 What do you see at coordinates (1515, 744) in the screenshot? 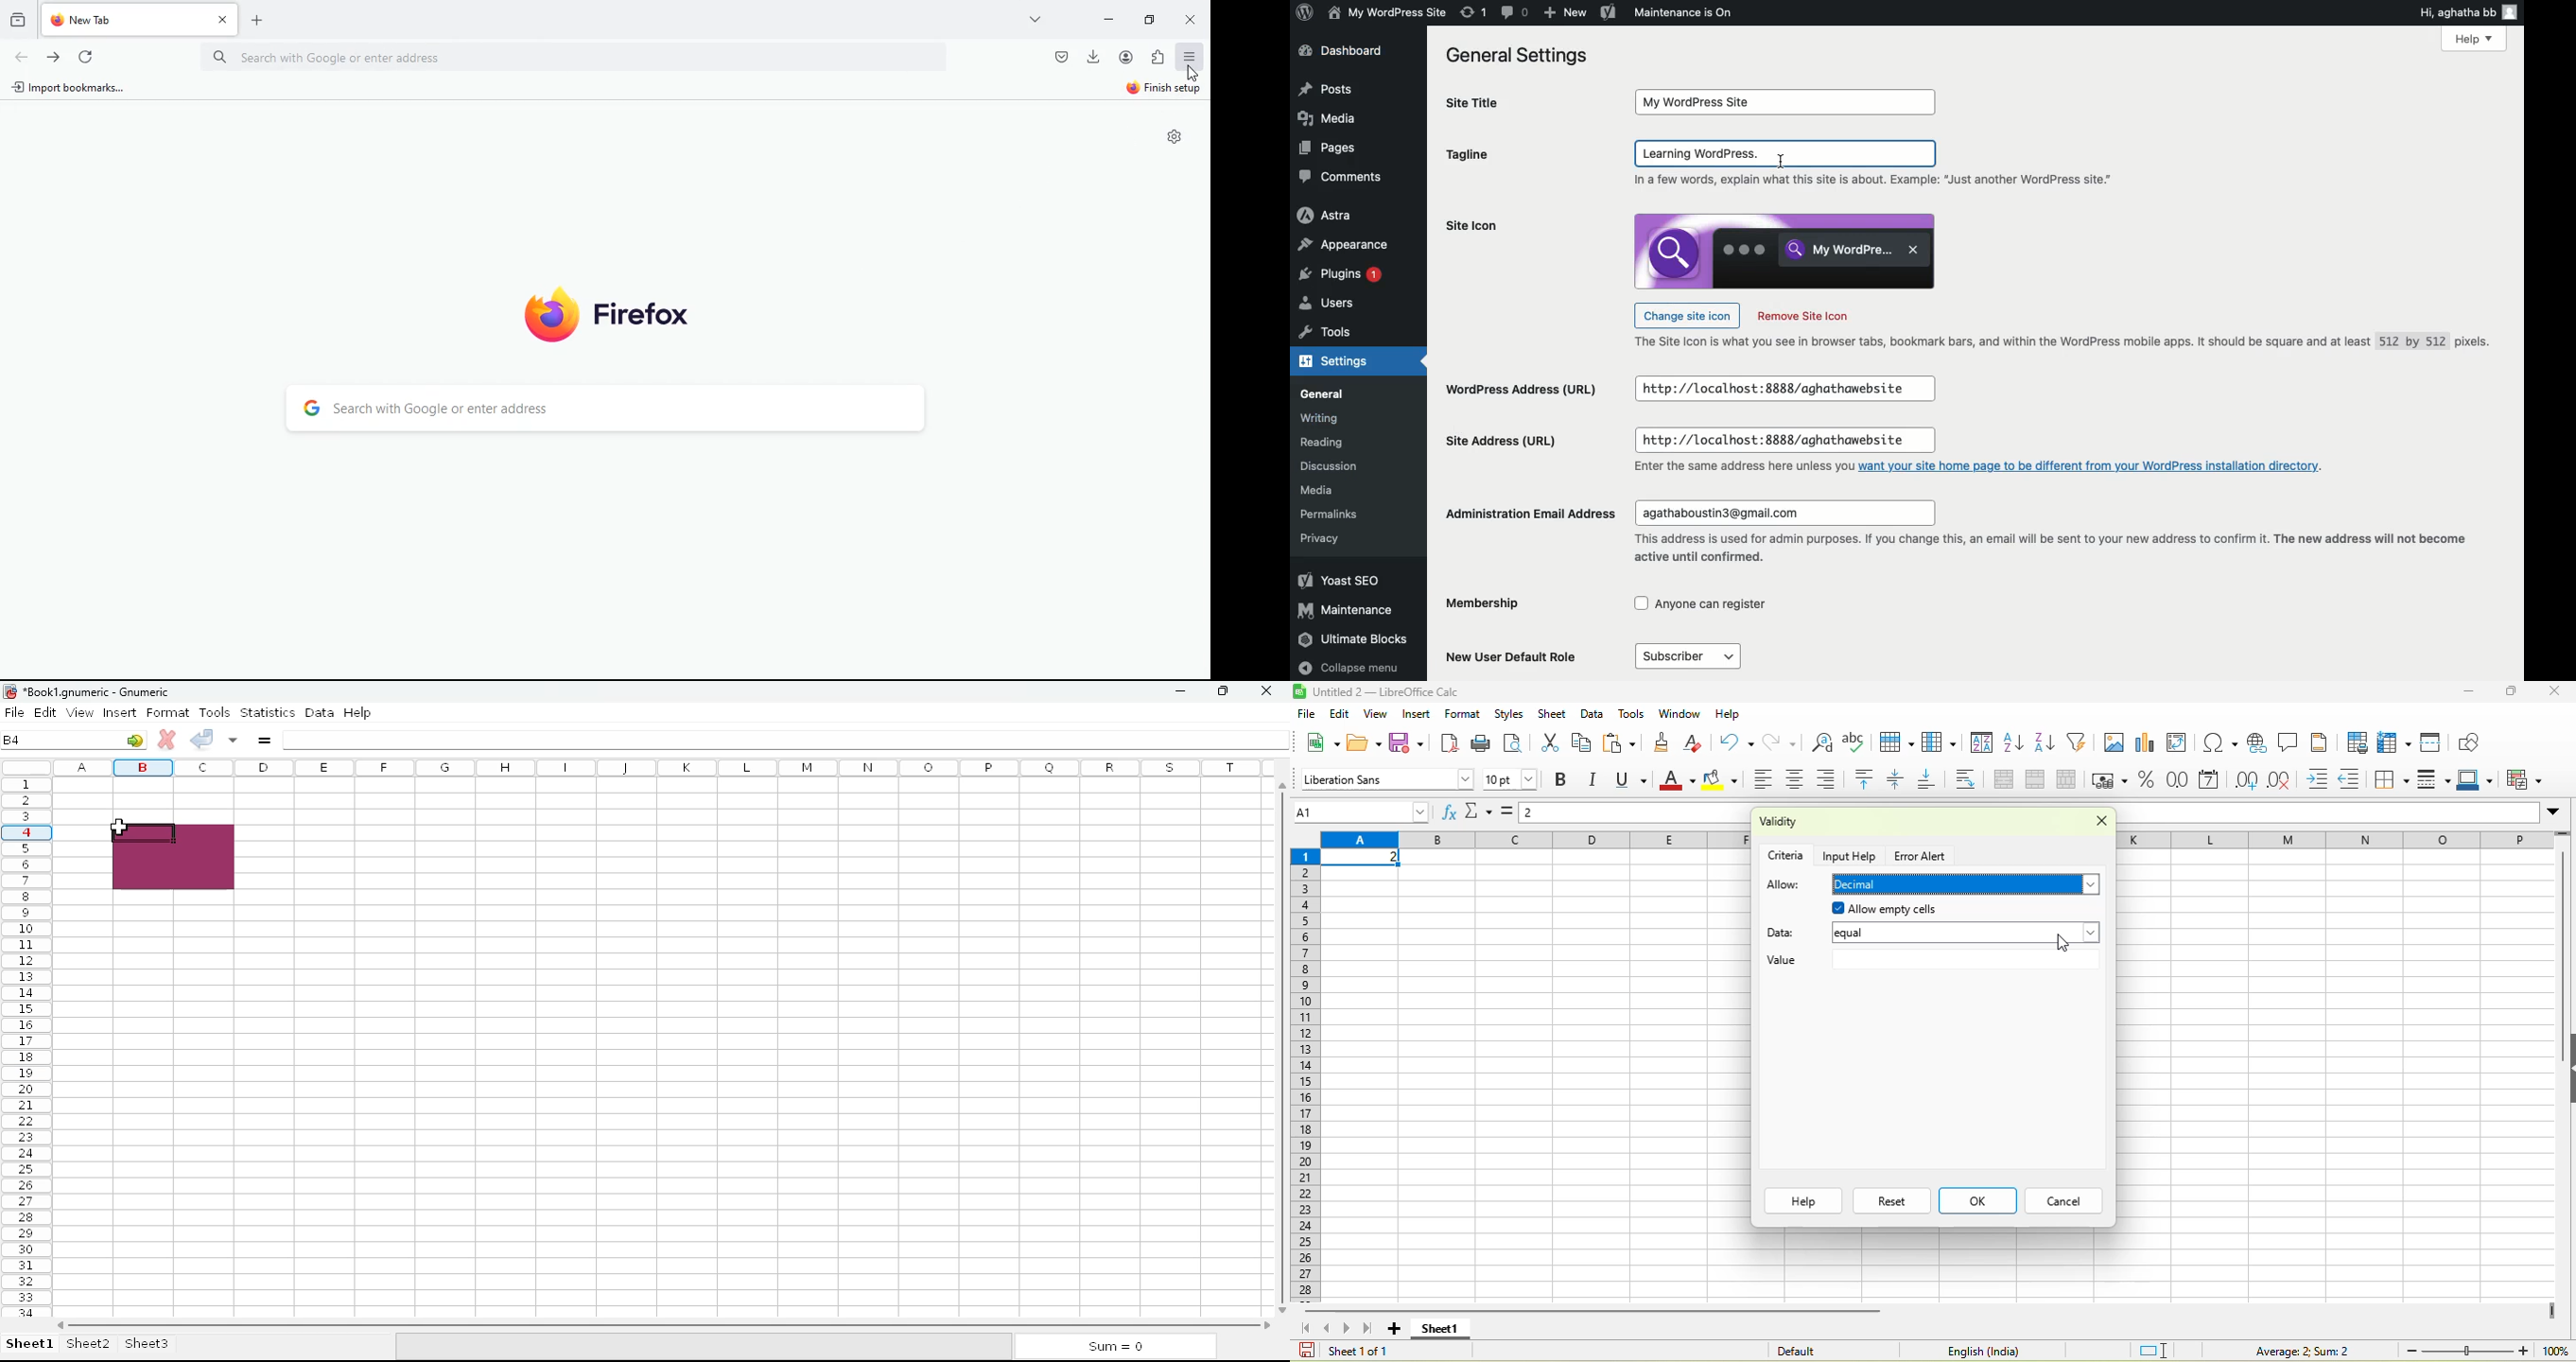
I see `print preview` at bounding box center [1515, 744].